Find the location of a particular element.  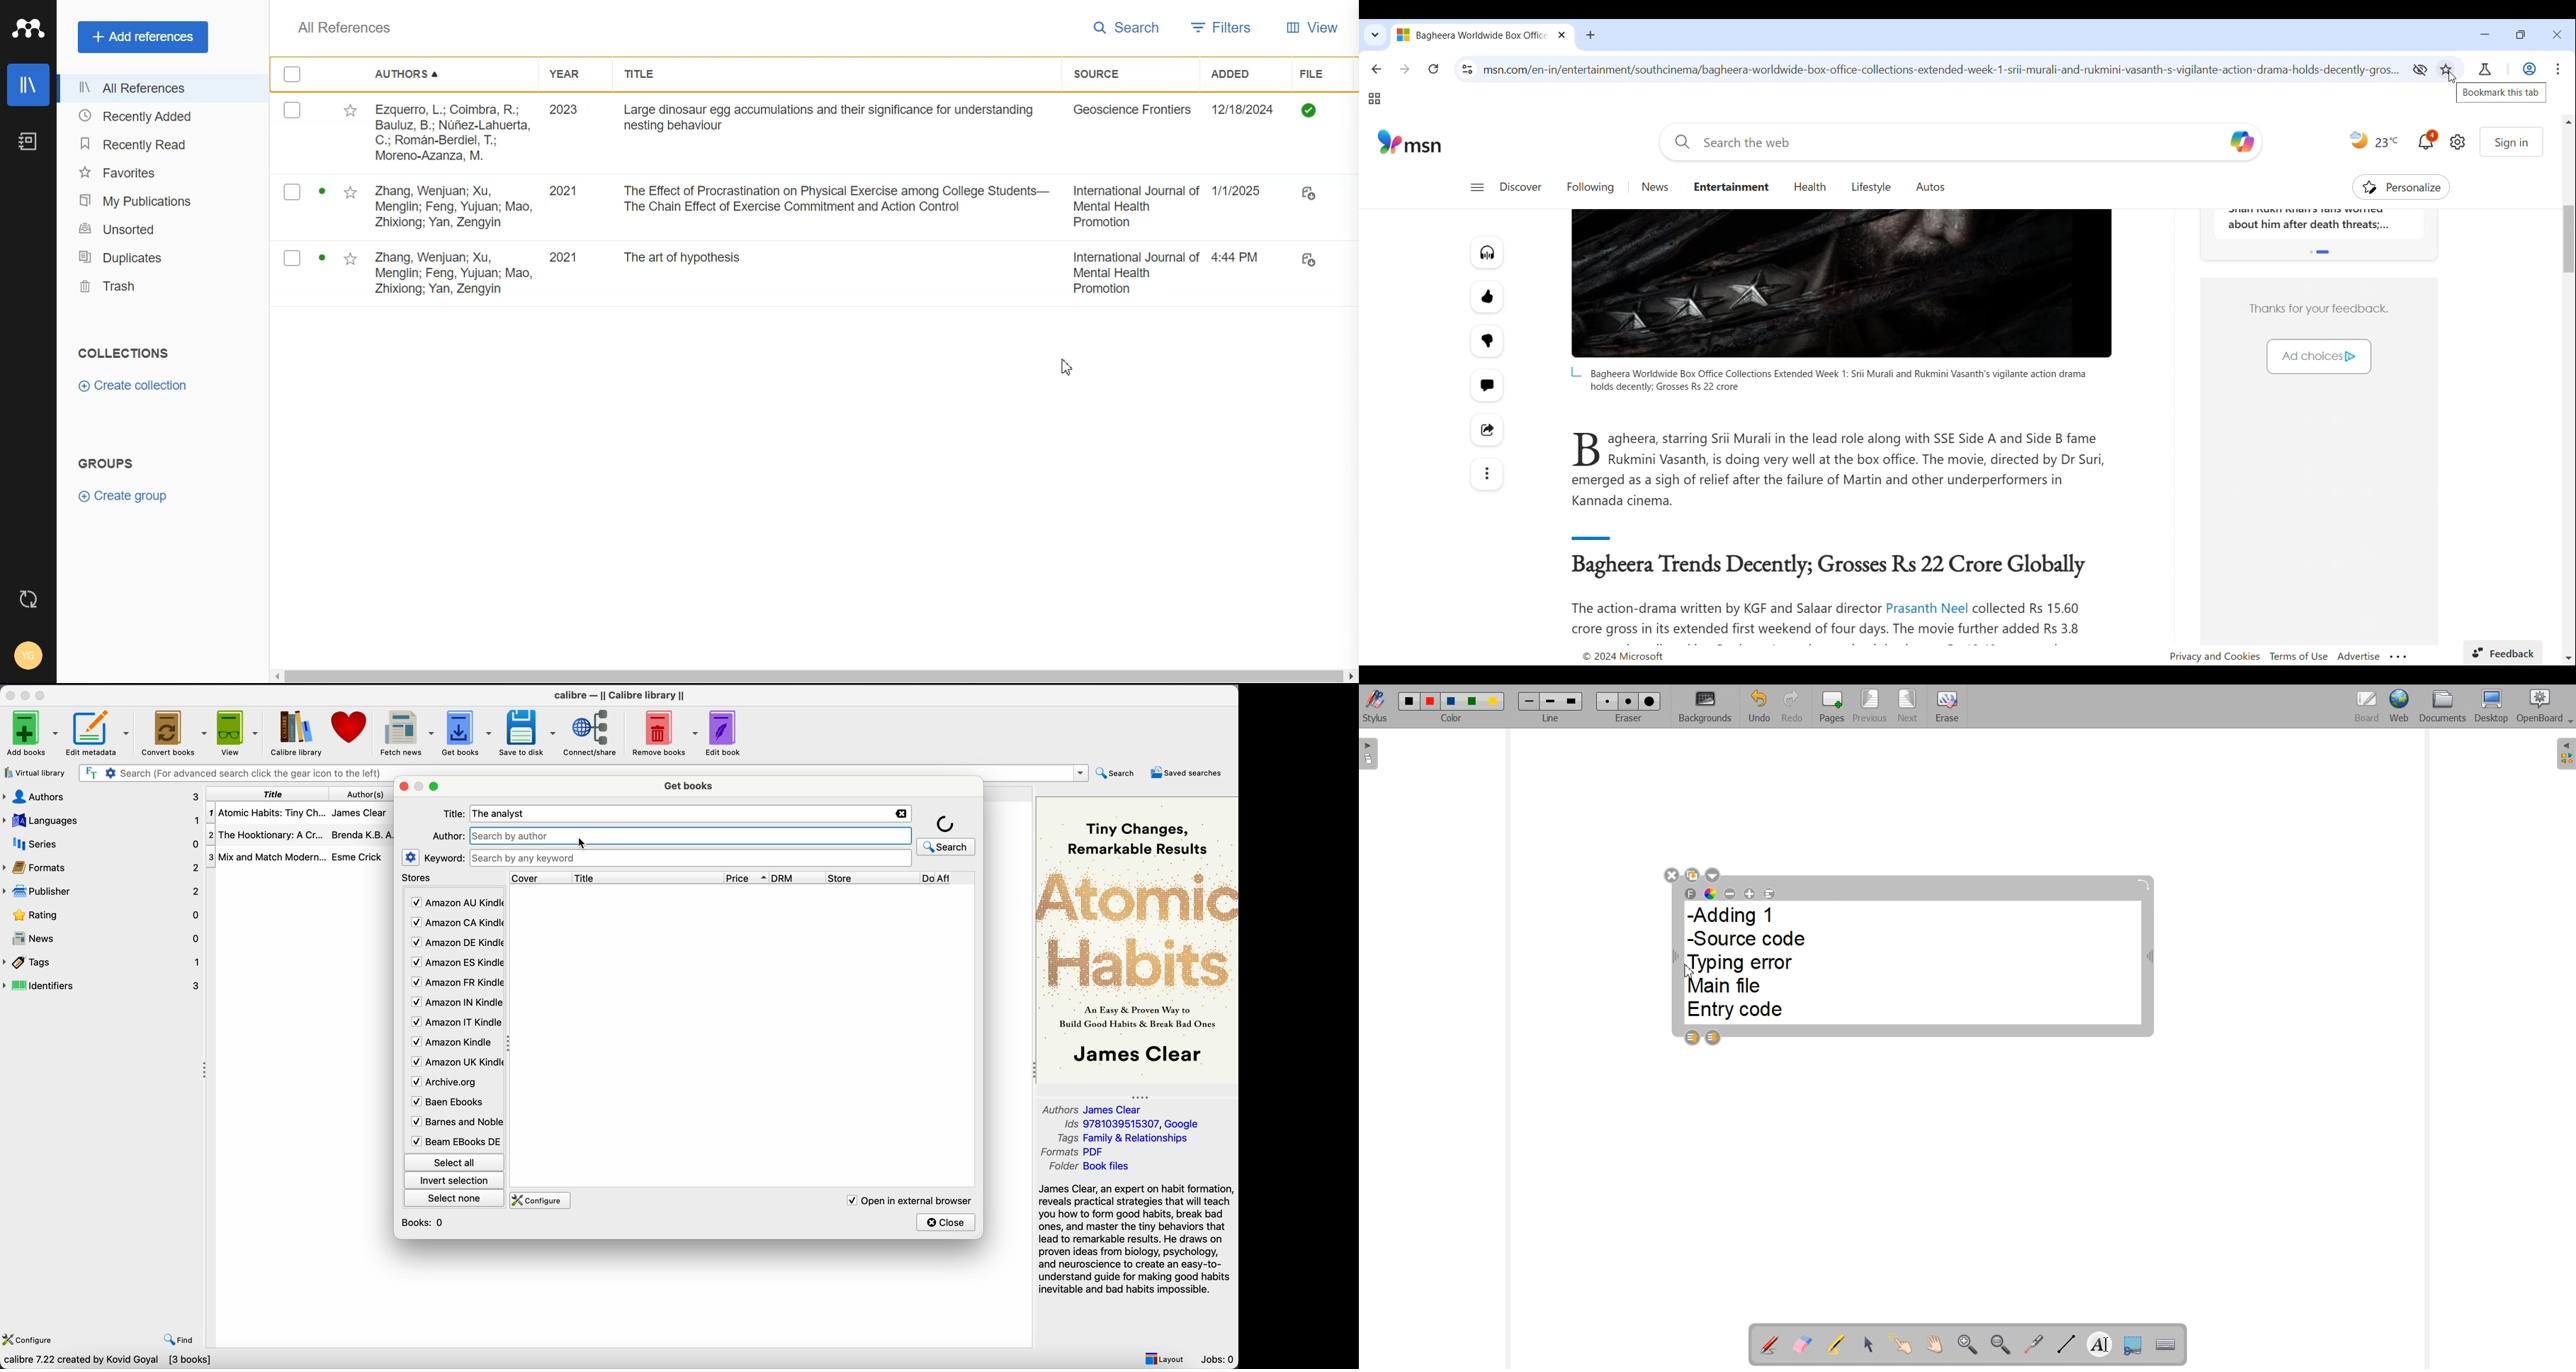

Create collection is located at coordinates (139, 385).